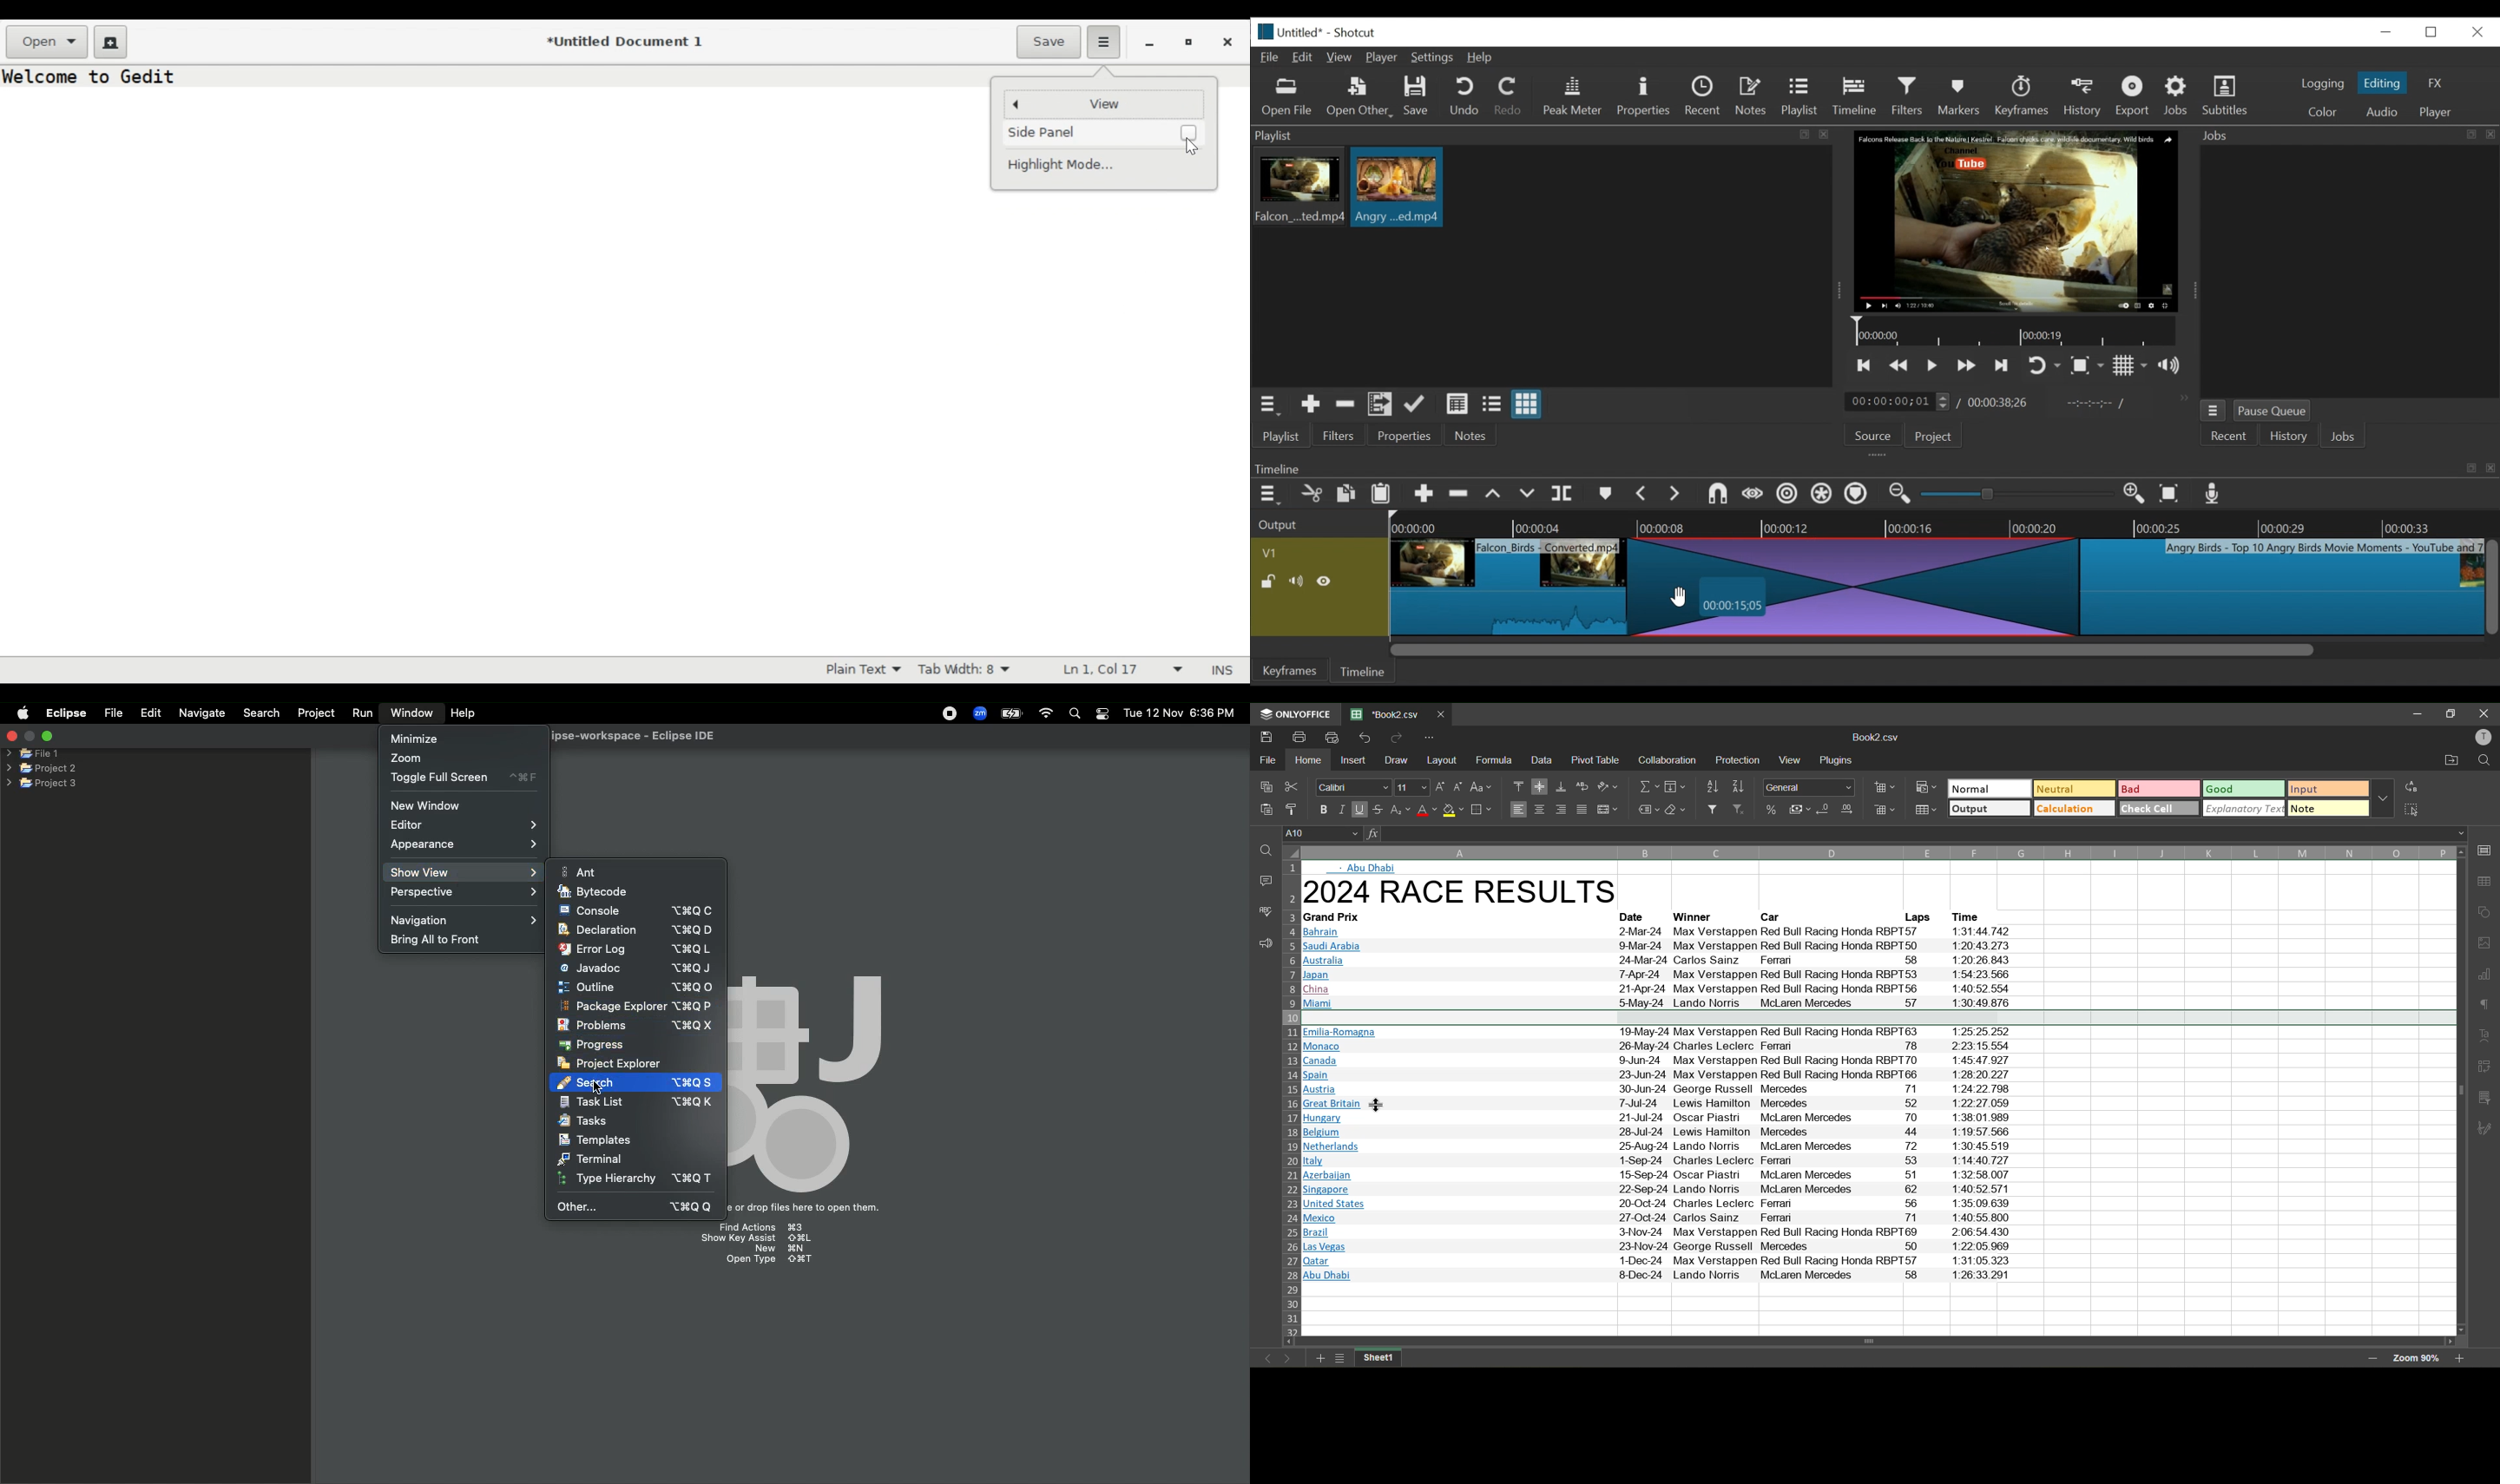 This screenshot has height=1484, width=2520. What do you see at coordinates (1272, 58) in the screenshot?
I see `File` at bounding box center [1272, 58].